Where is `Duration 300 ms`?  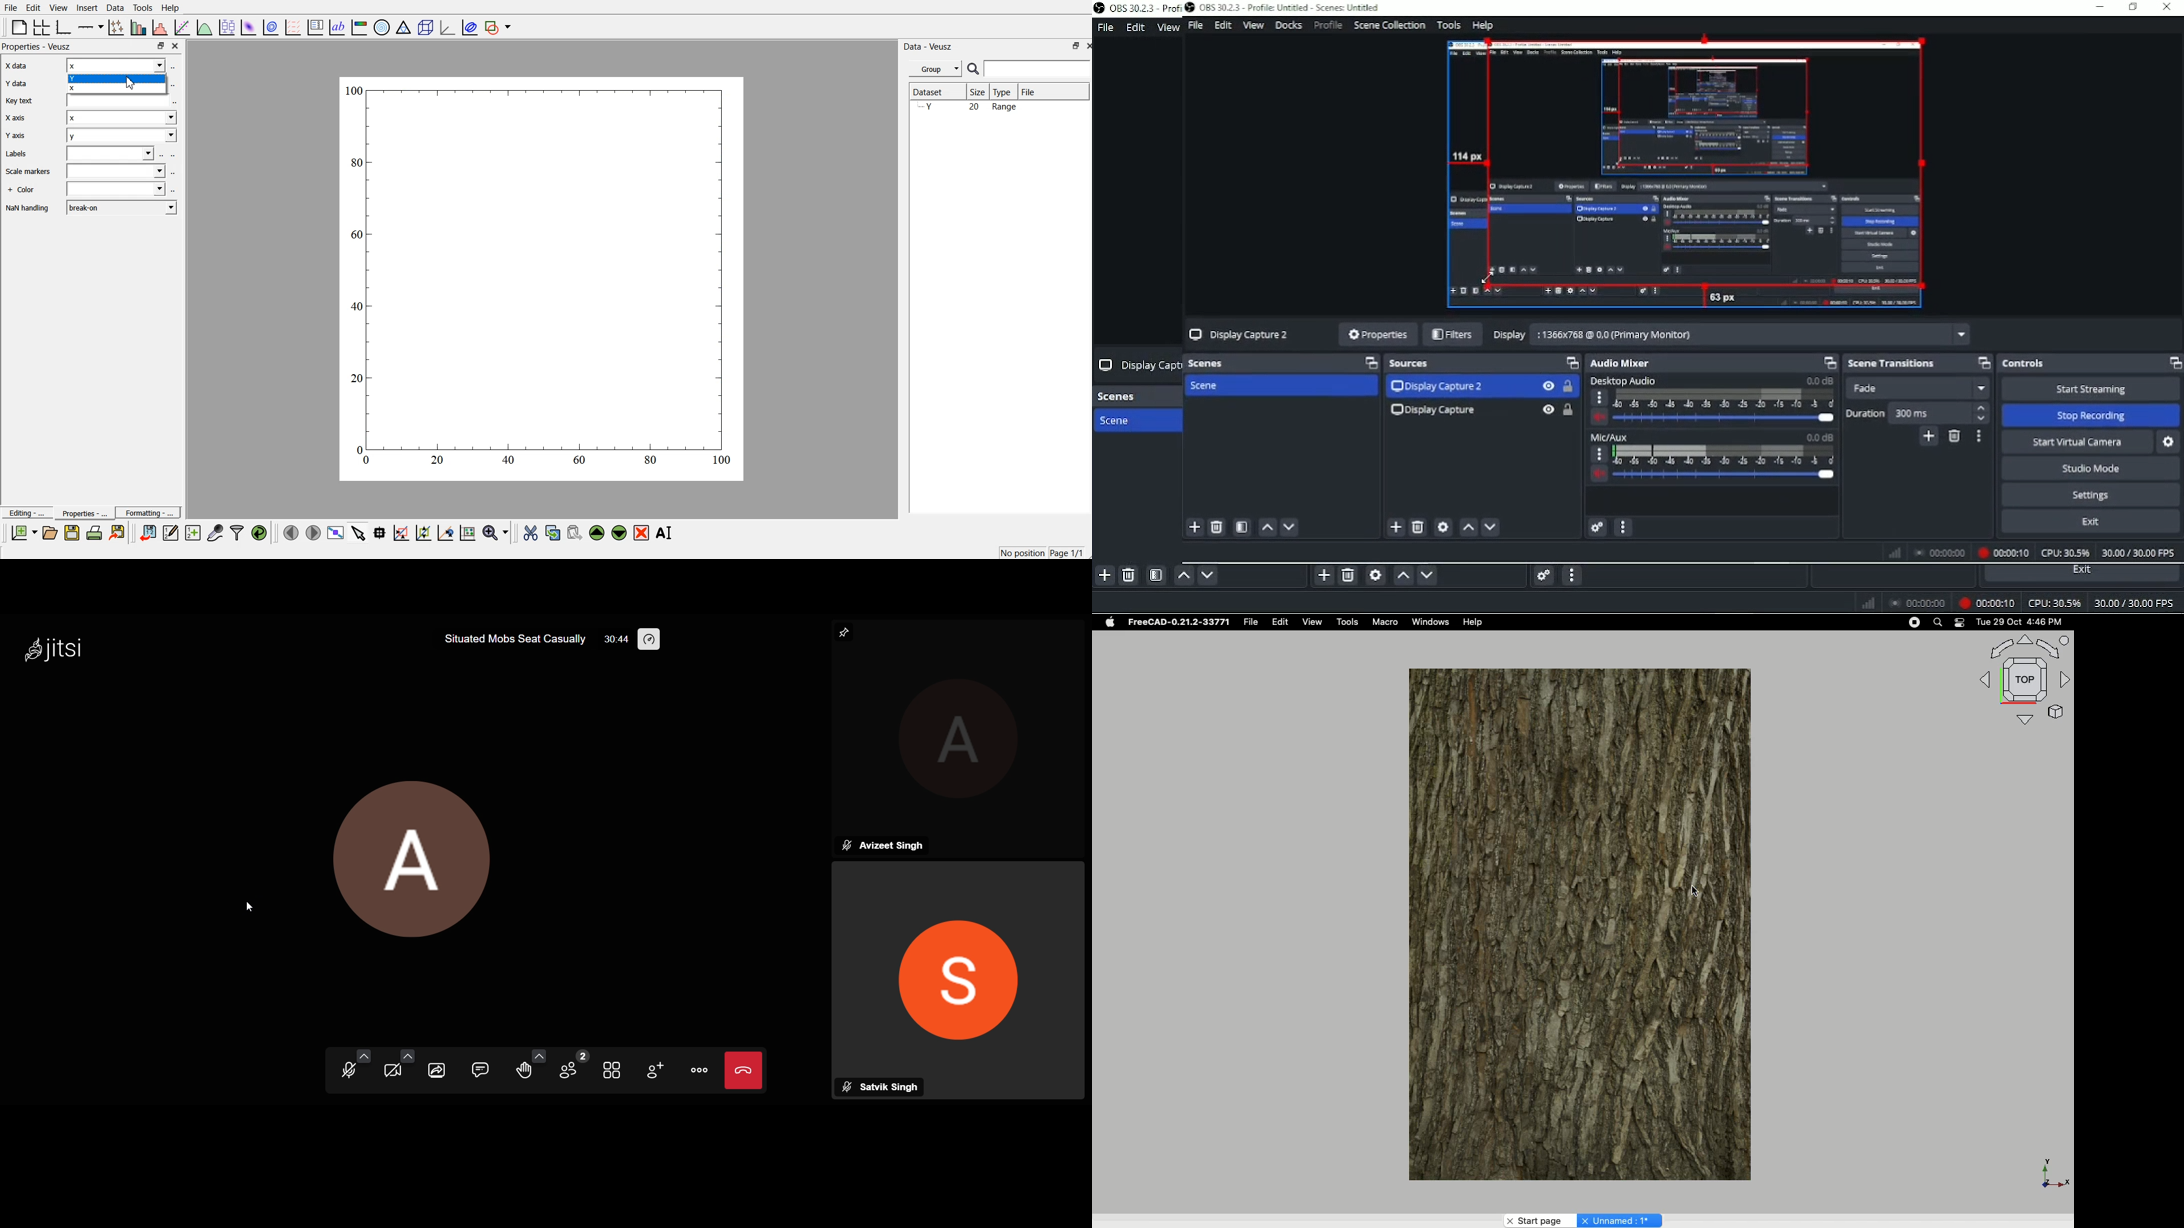
Duration 300 ms is located at coordinates (1905, 413).